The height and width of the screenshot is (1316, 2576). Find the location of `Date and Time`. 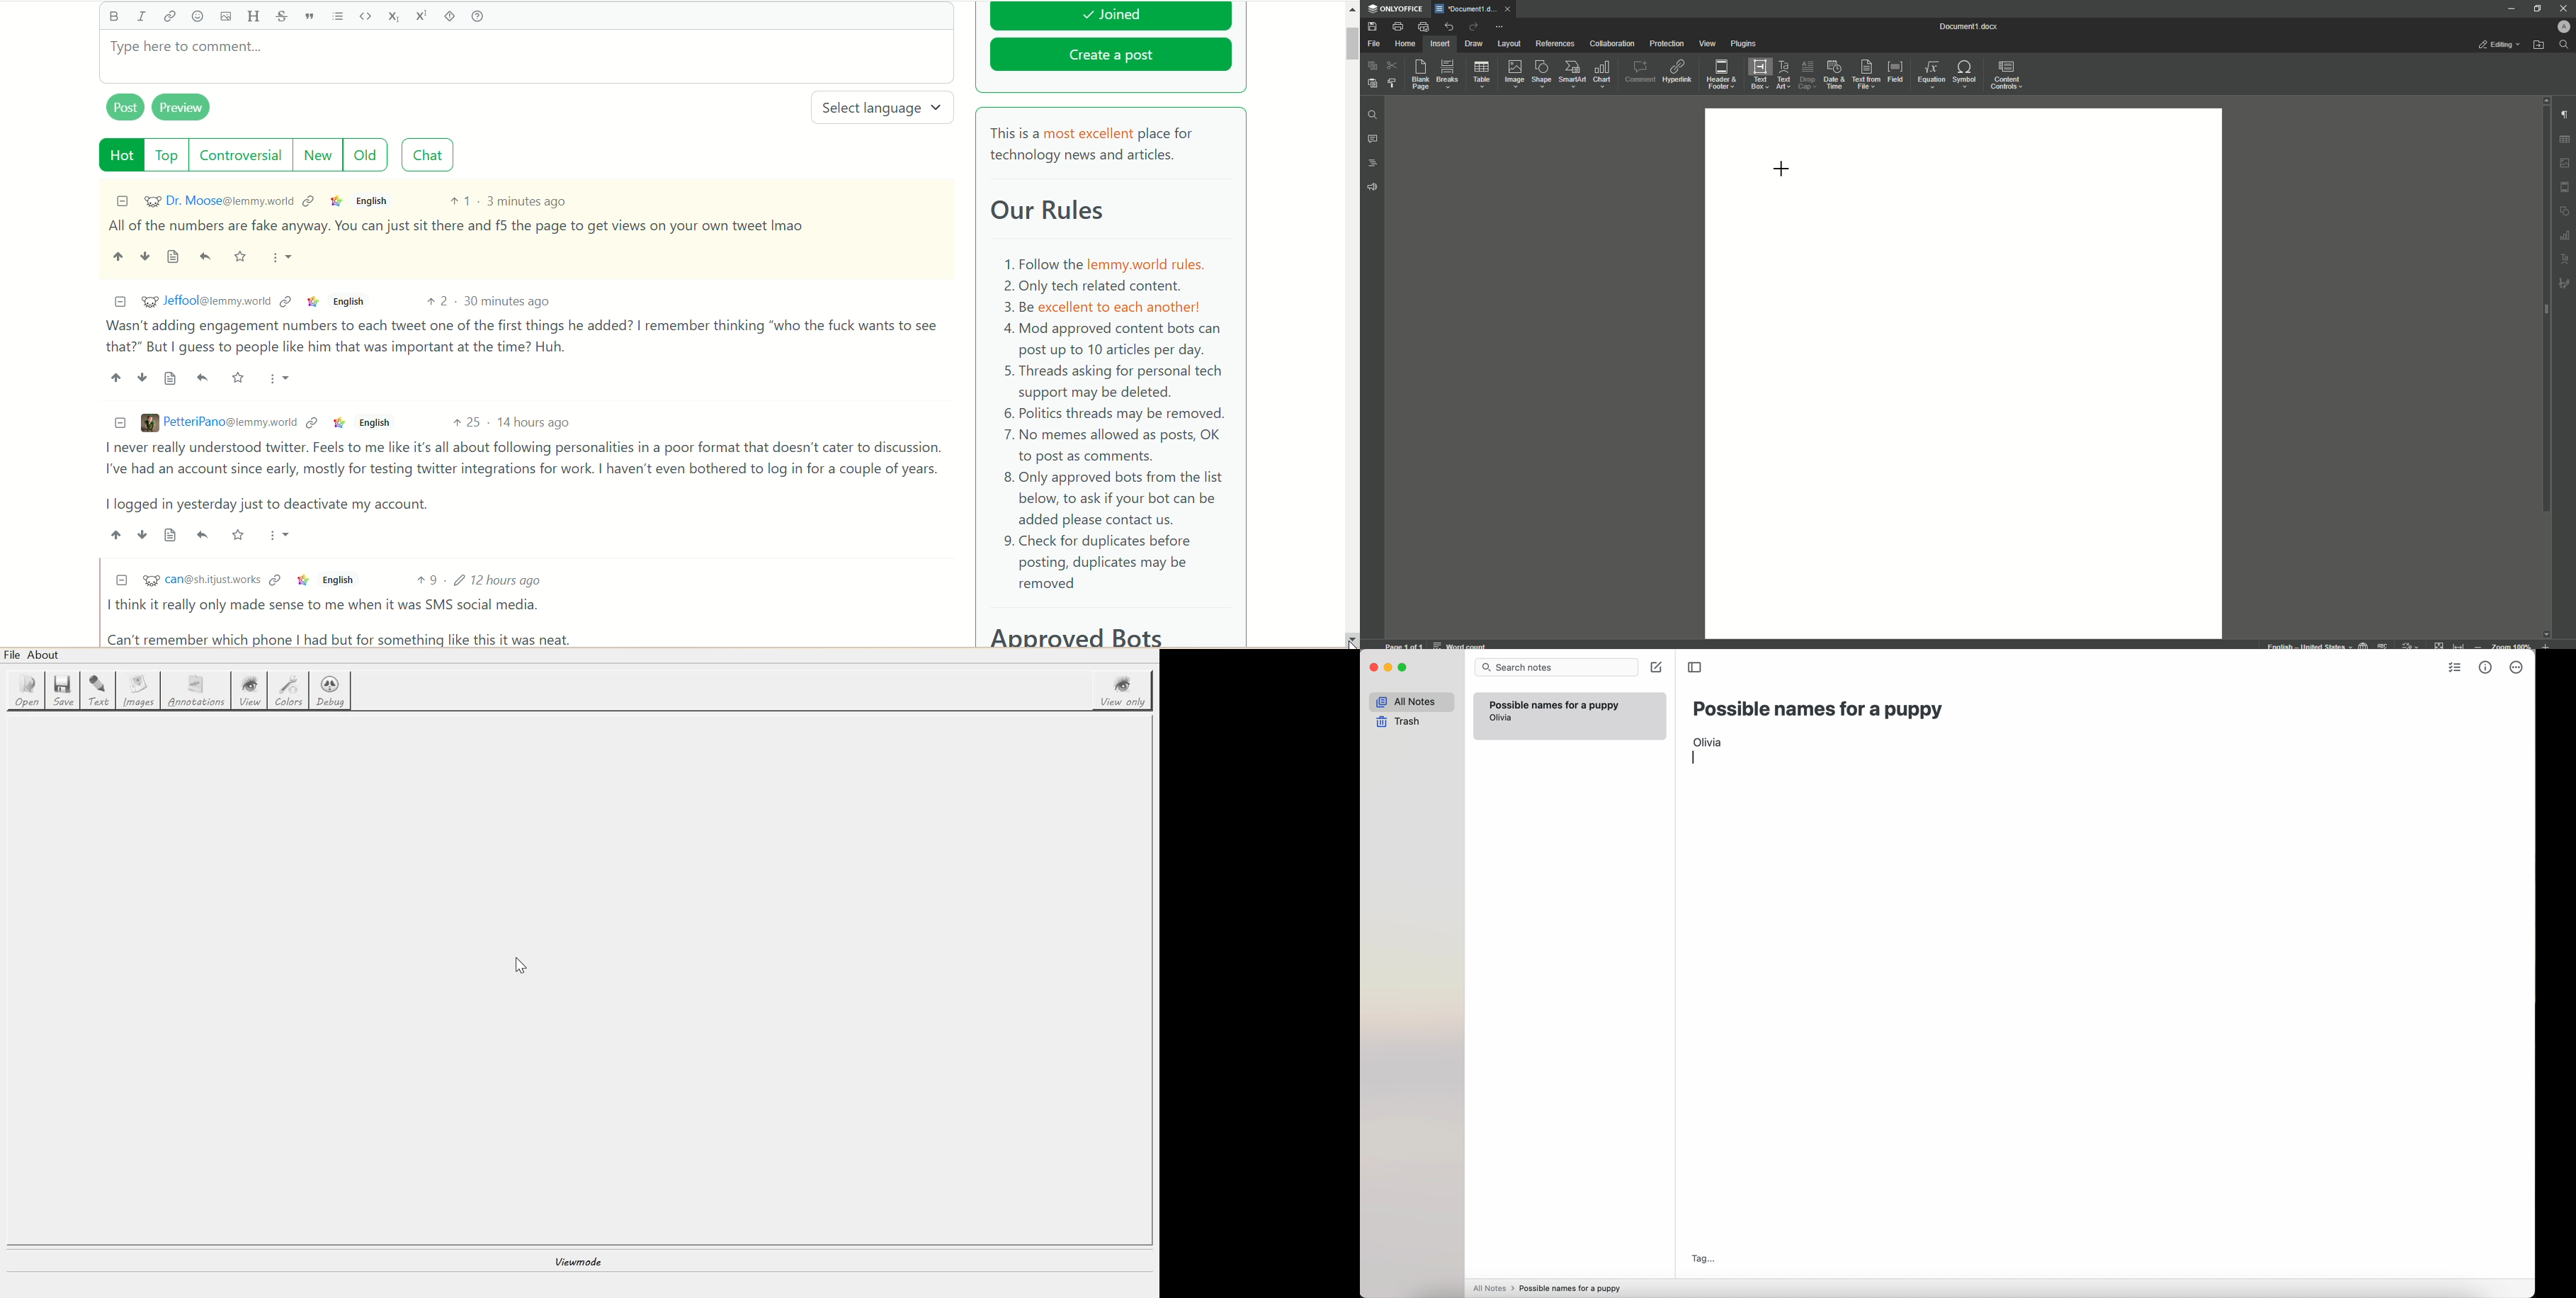

Date and Time is located at coordinates (1834, 75).